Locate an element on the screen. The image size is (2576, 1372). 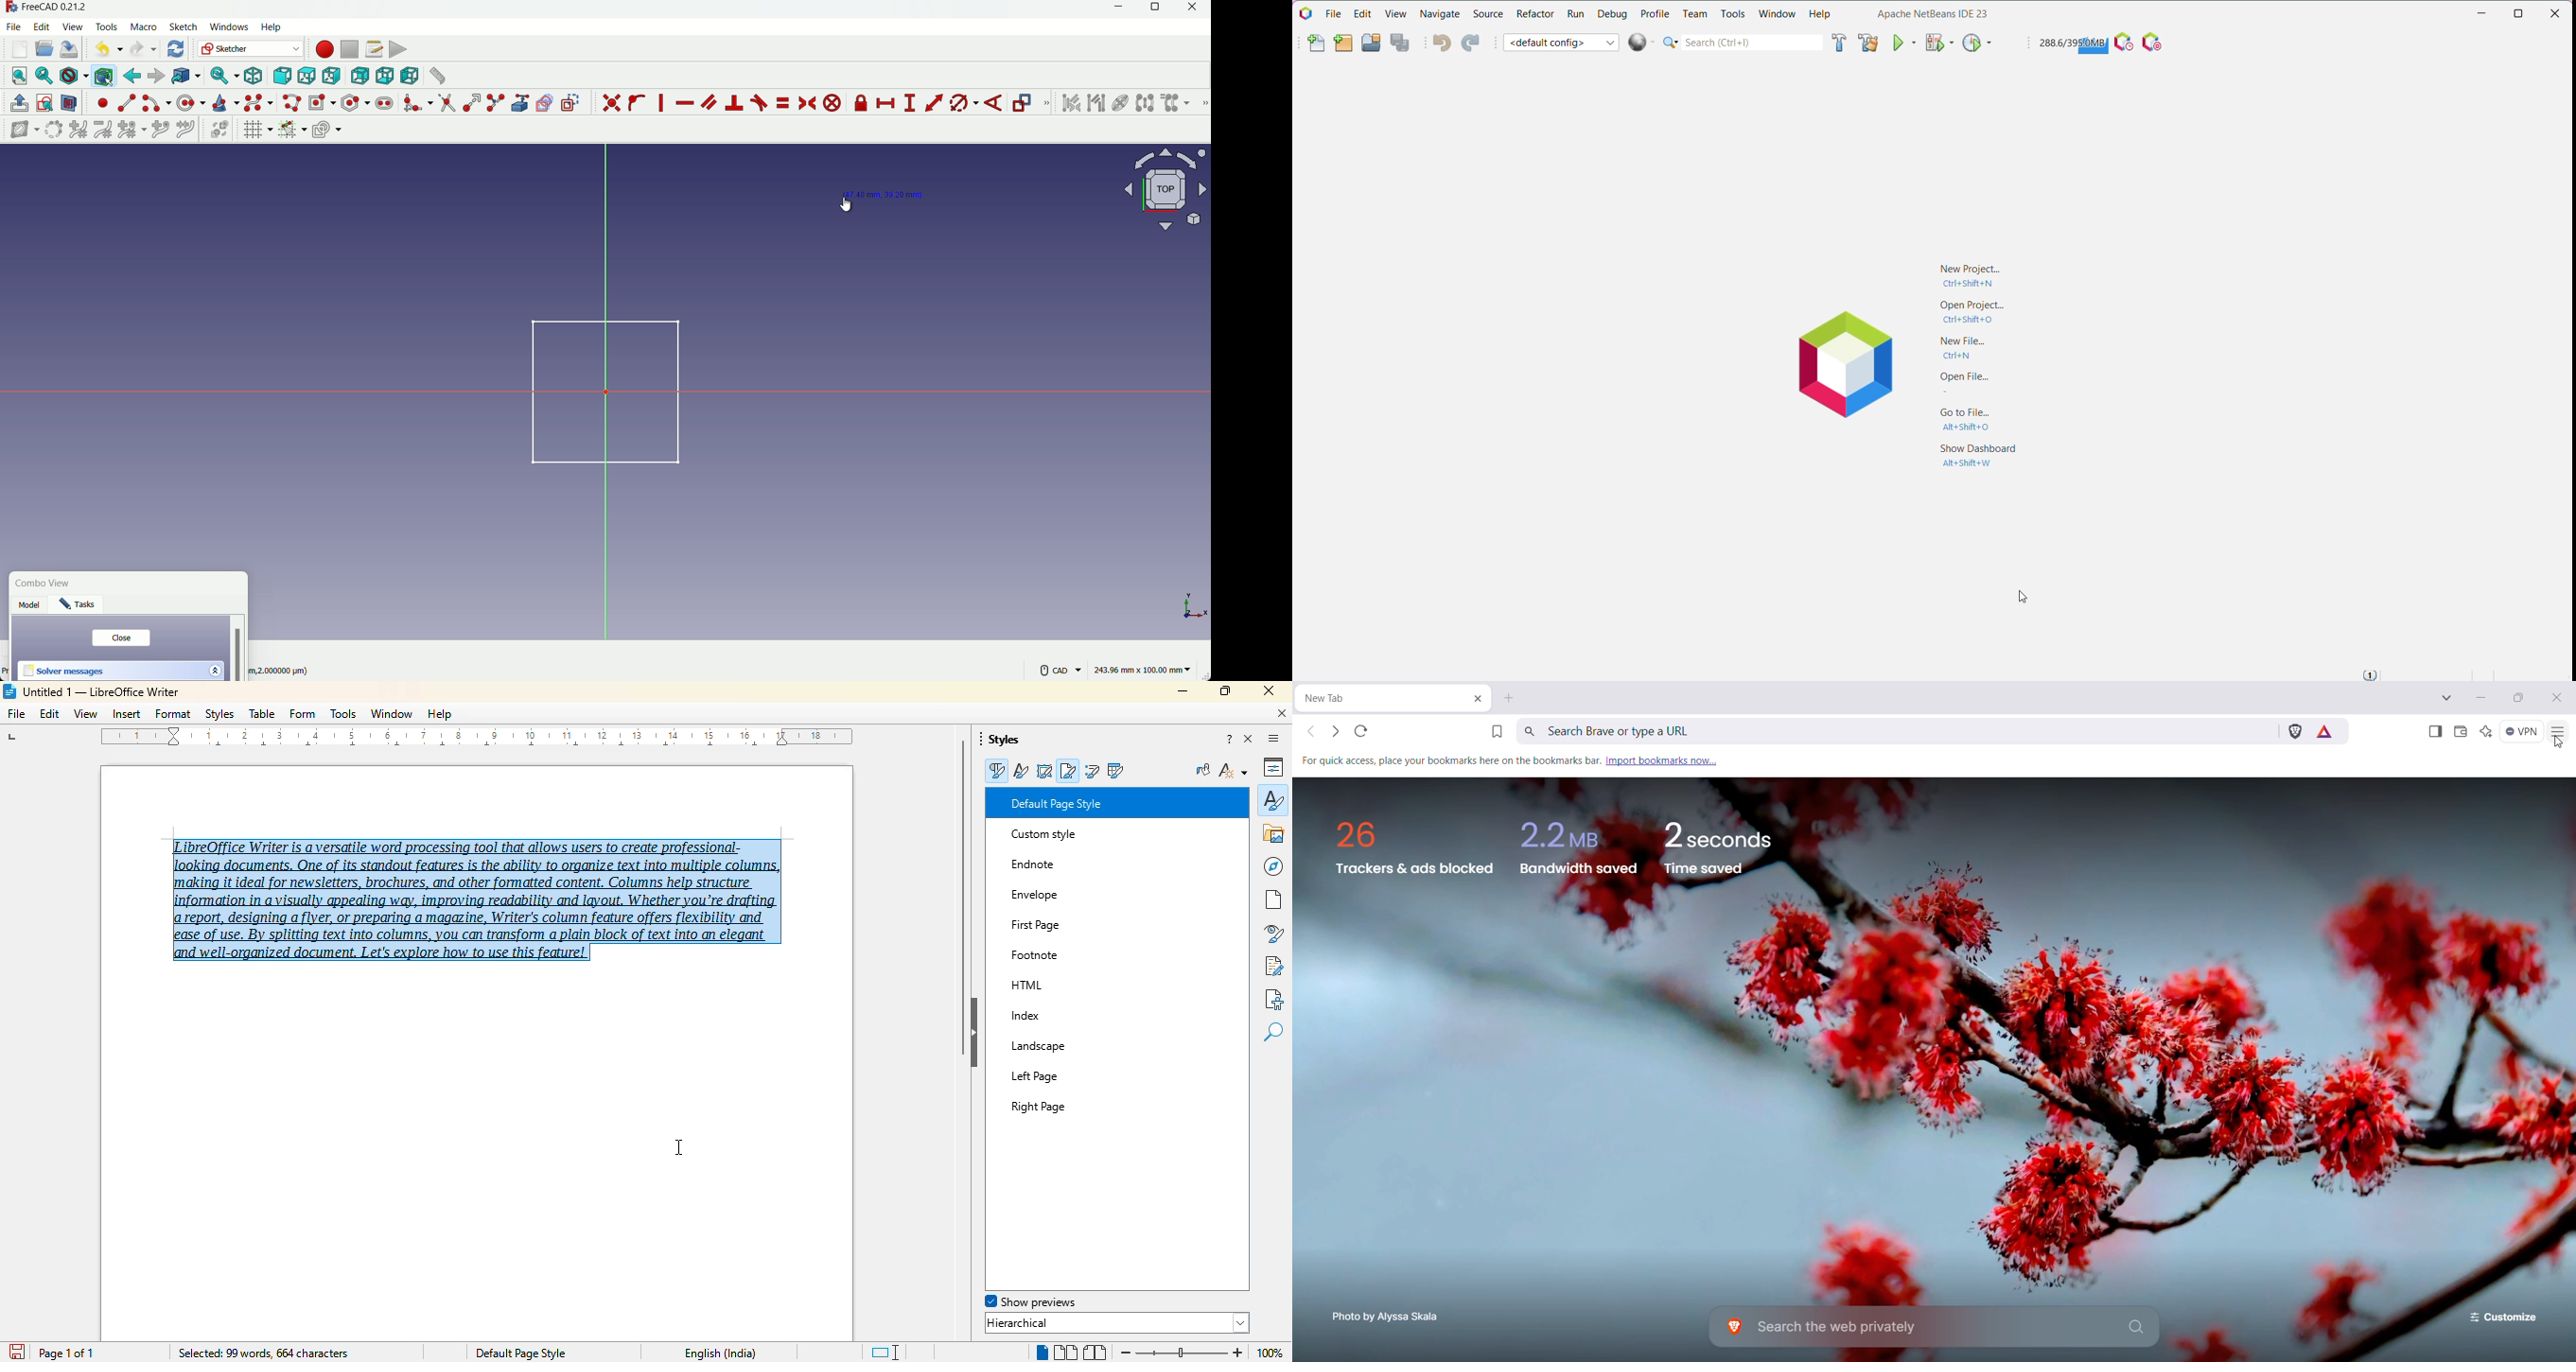
sidebar settings is located at coordinates (1273, 739).